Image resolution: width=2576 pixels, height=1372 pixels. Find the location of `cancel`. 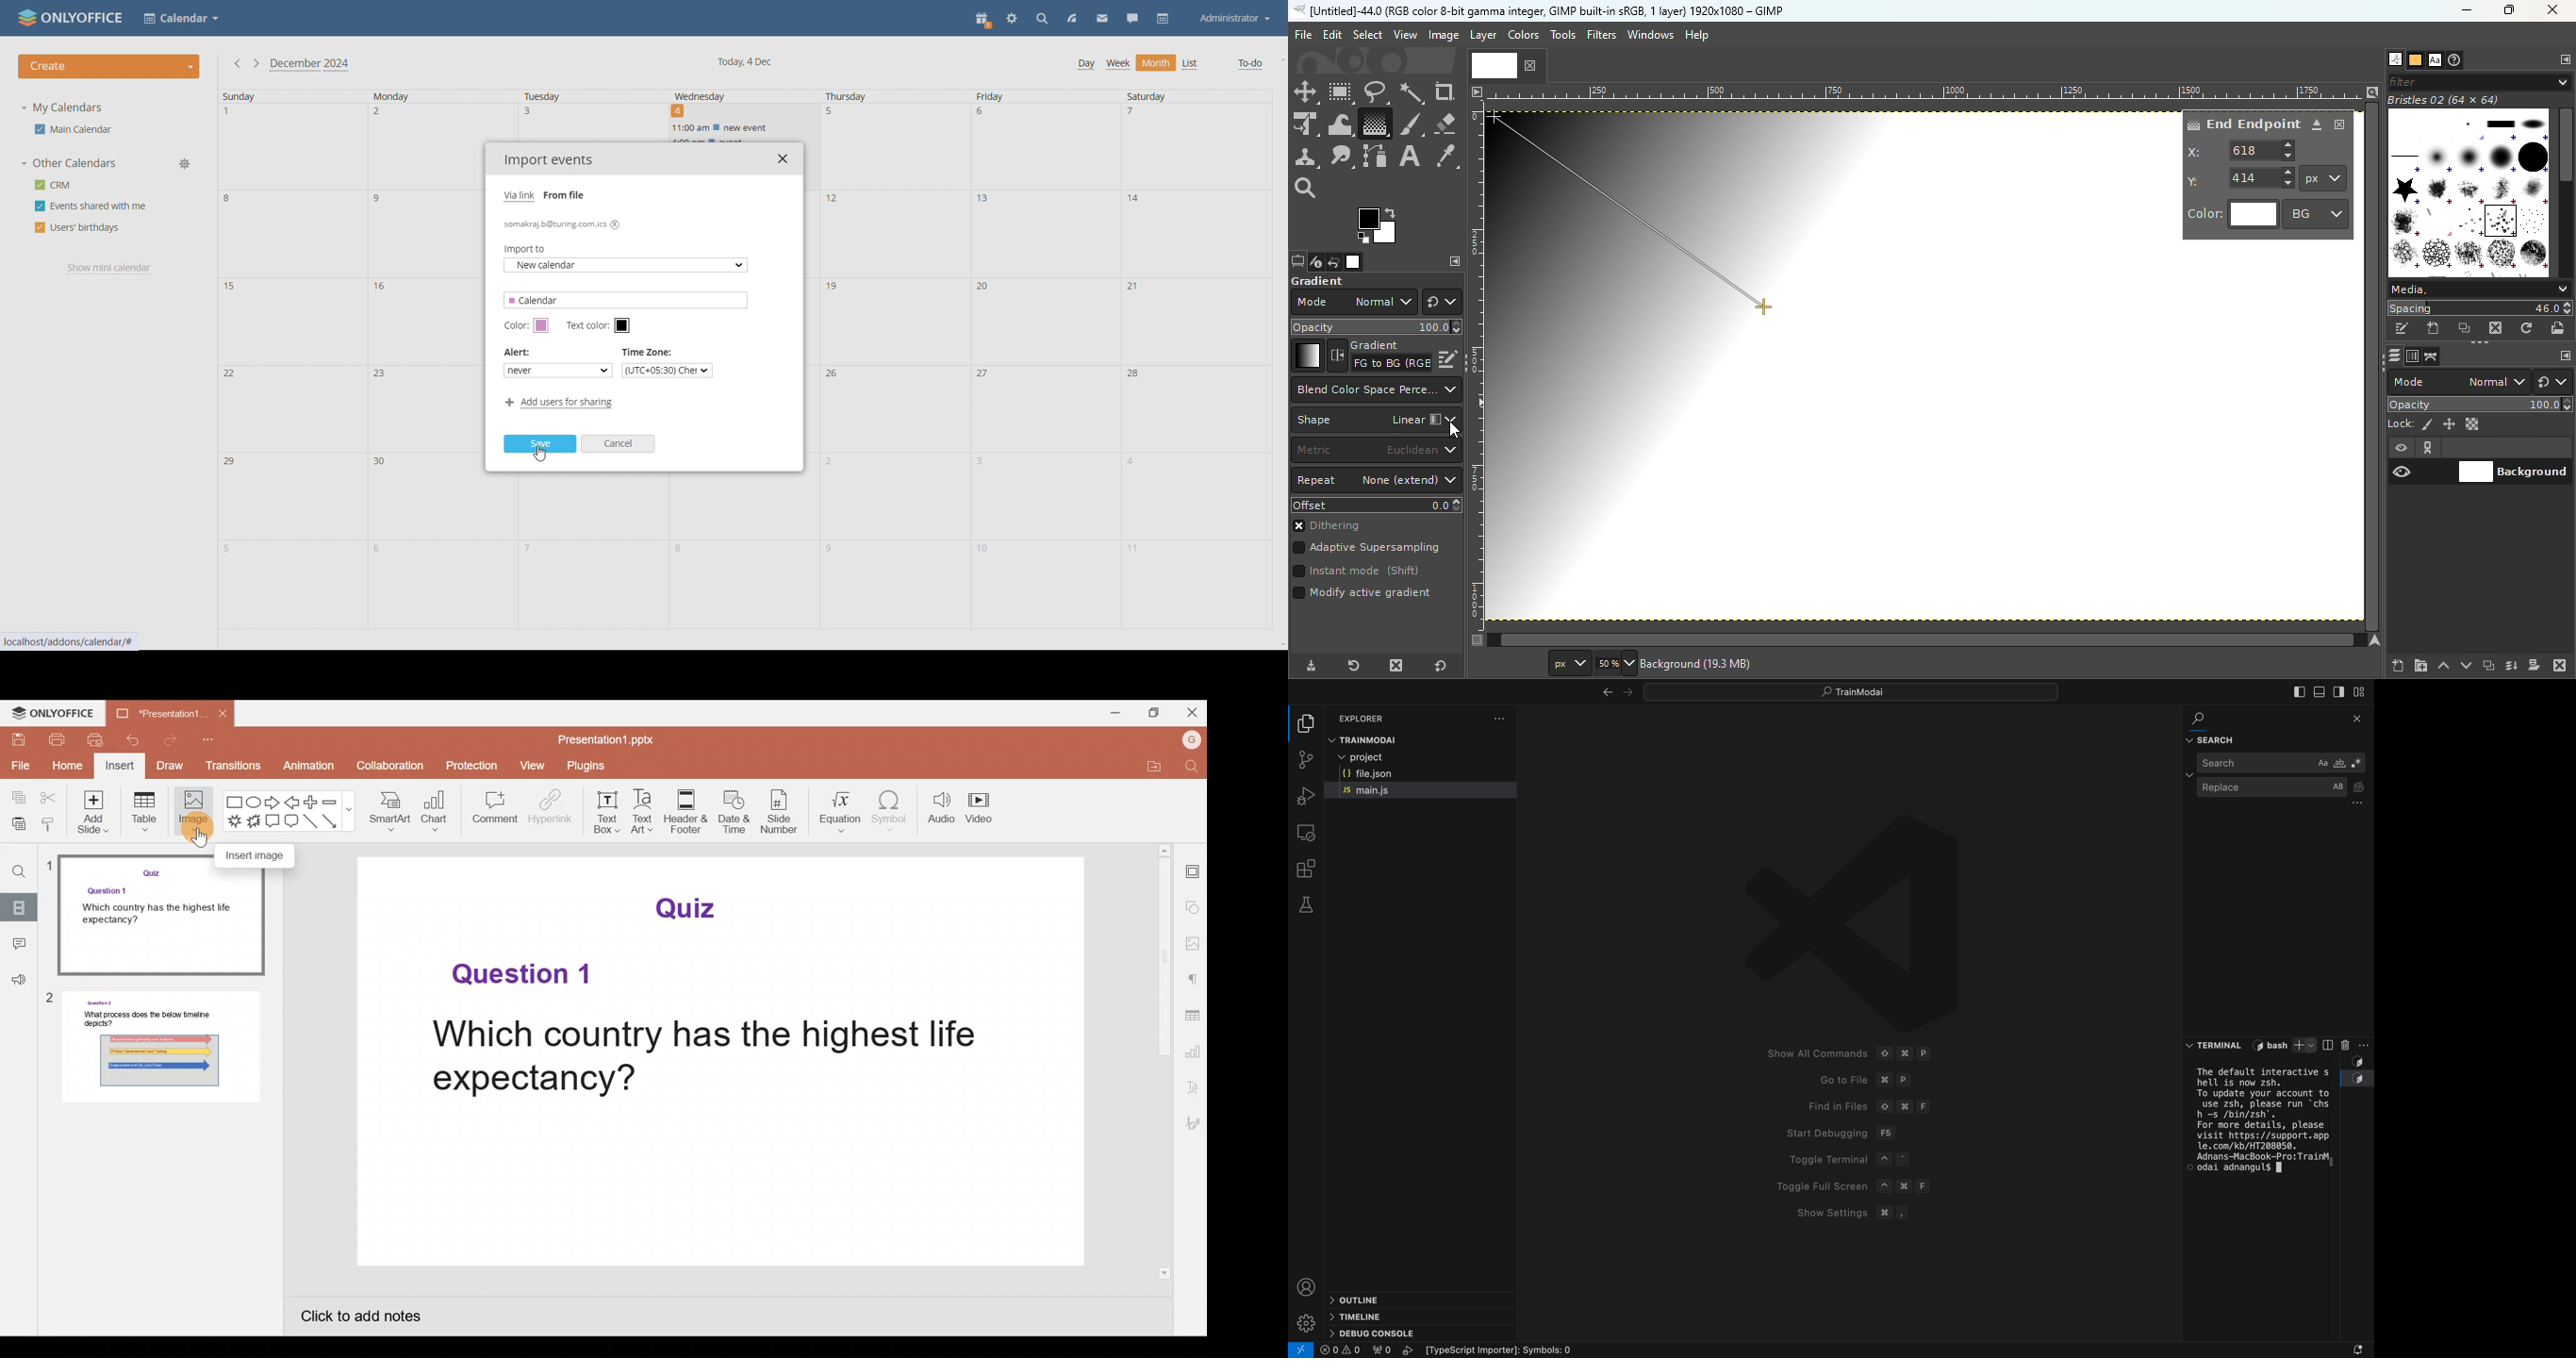

cancel is located at coordinates (619, 443).